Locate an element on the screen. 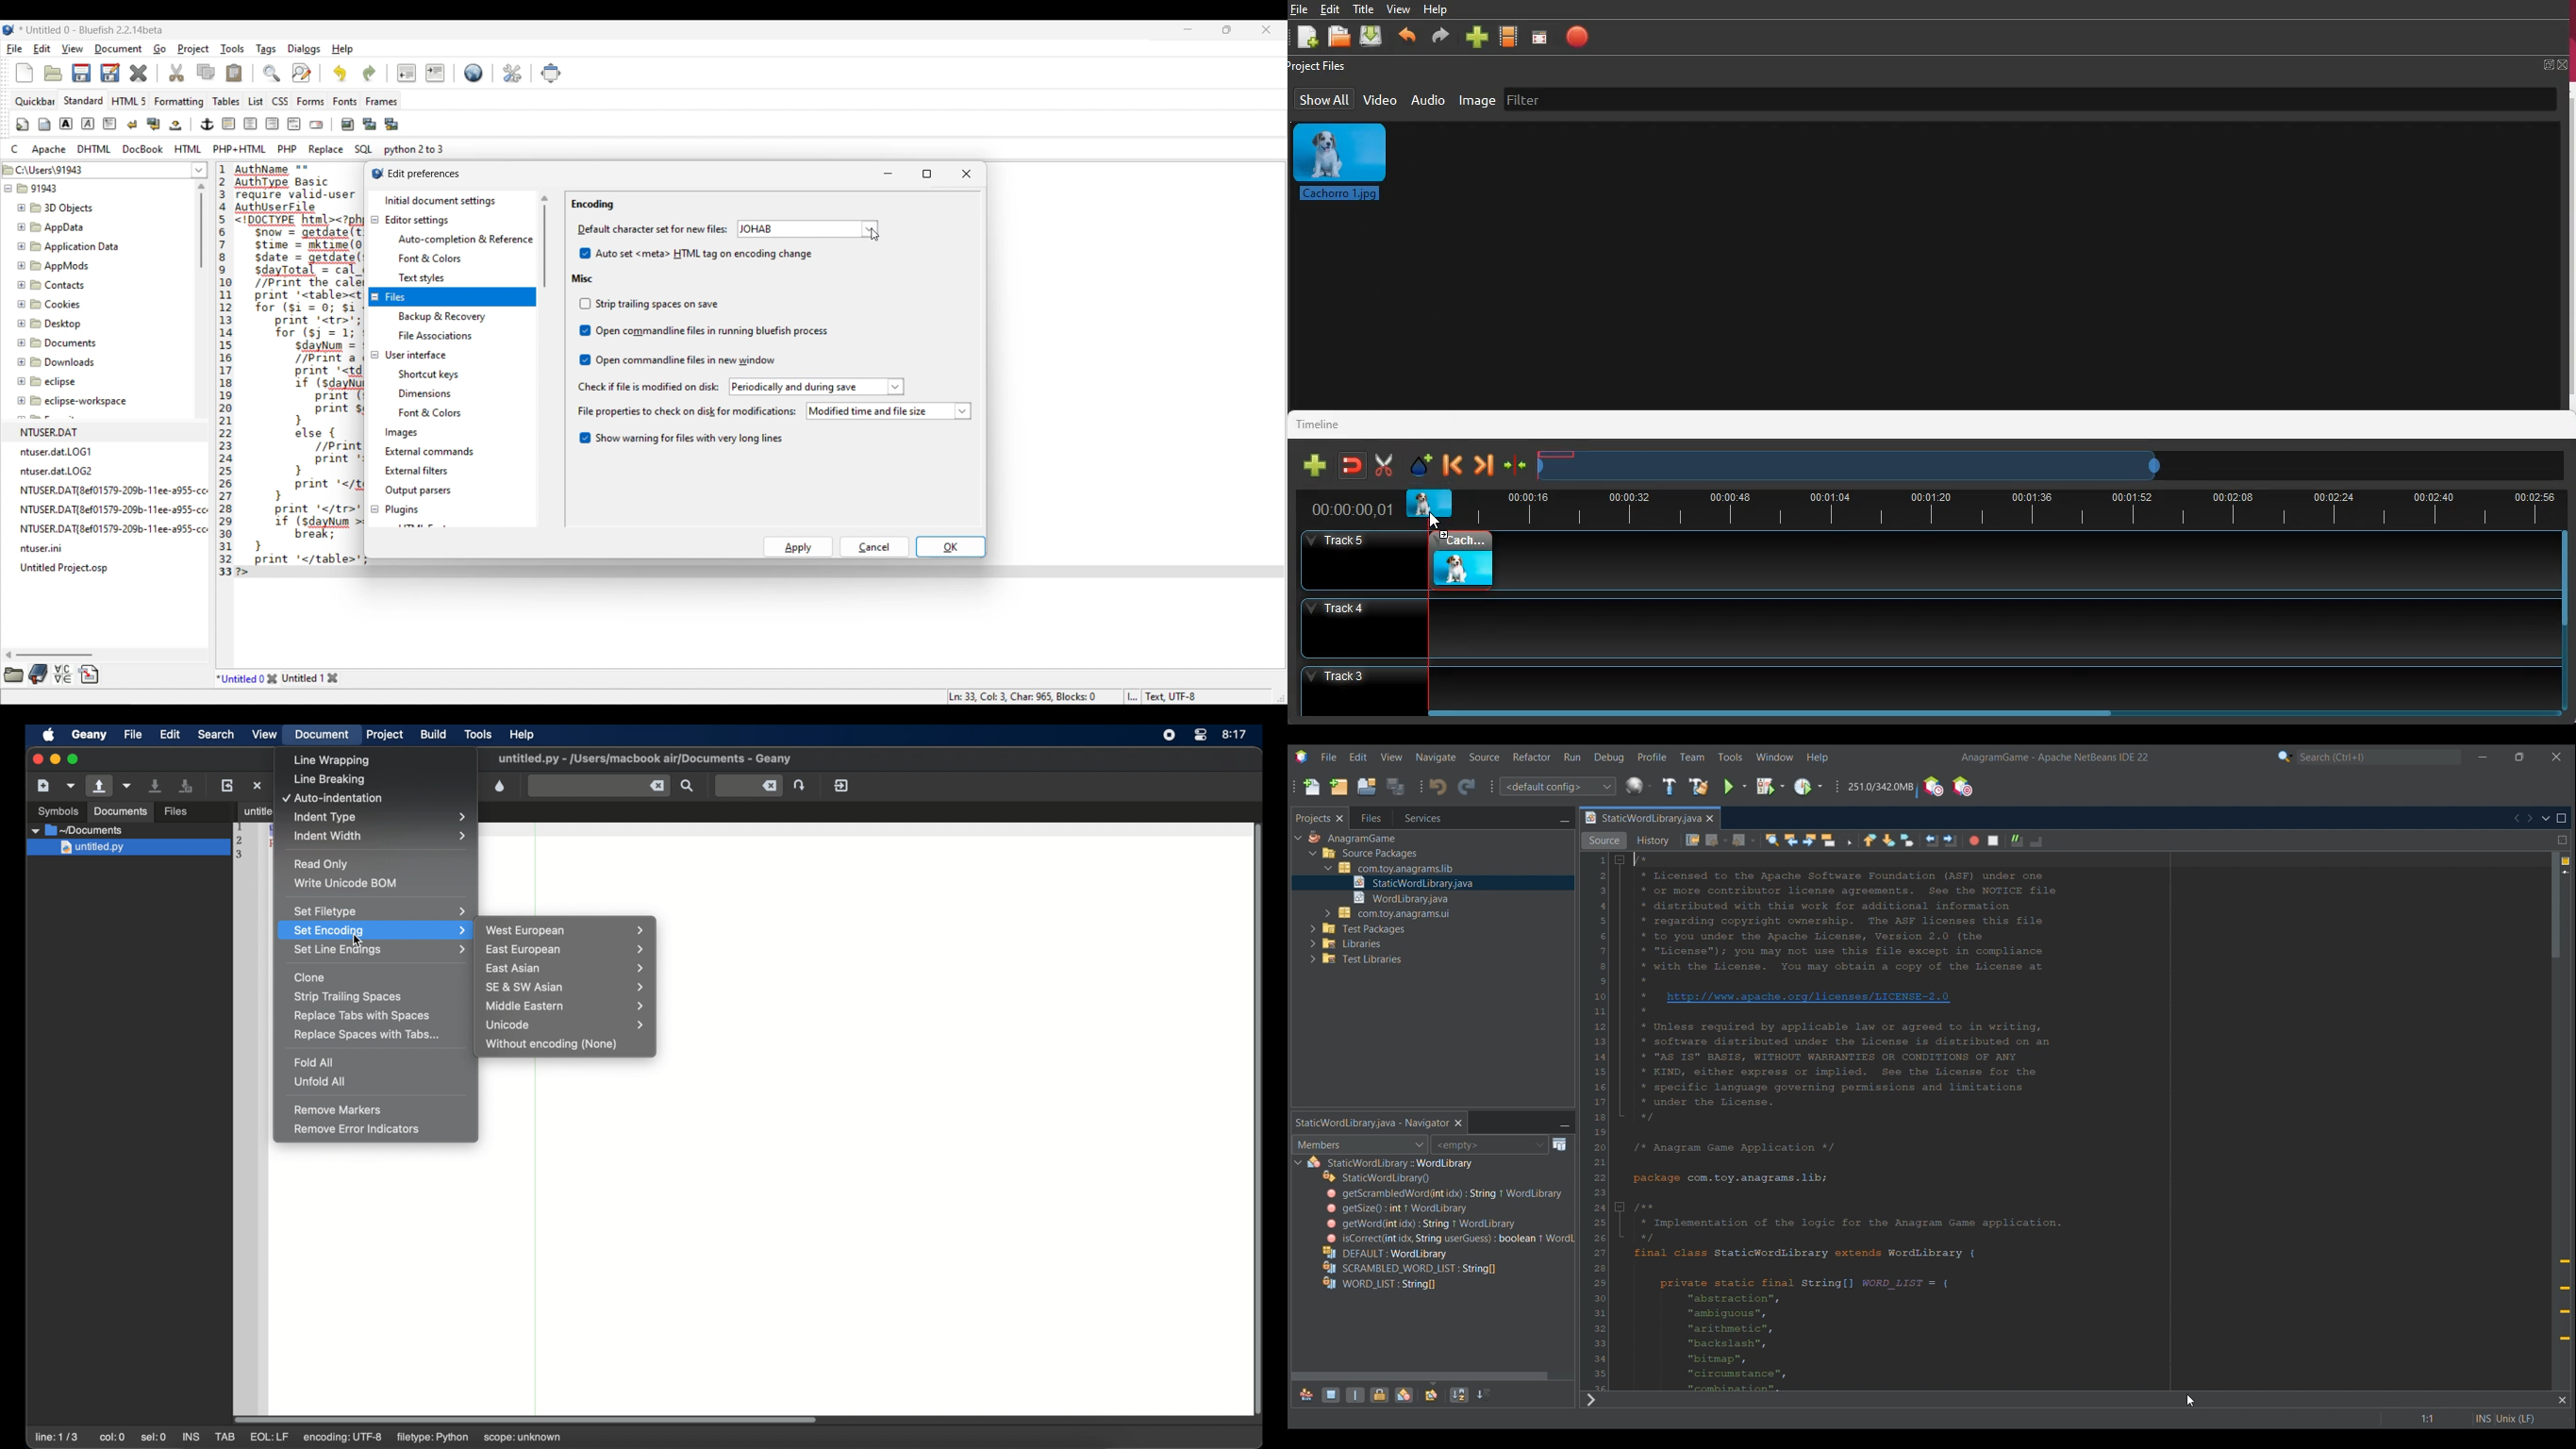 The height and width of the screenshot is (1456, 2576). line wrapping is located at coordinates (333, 761).